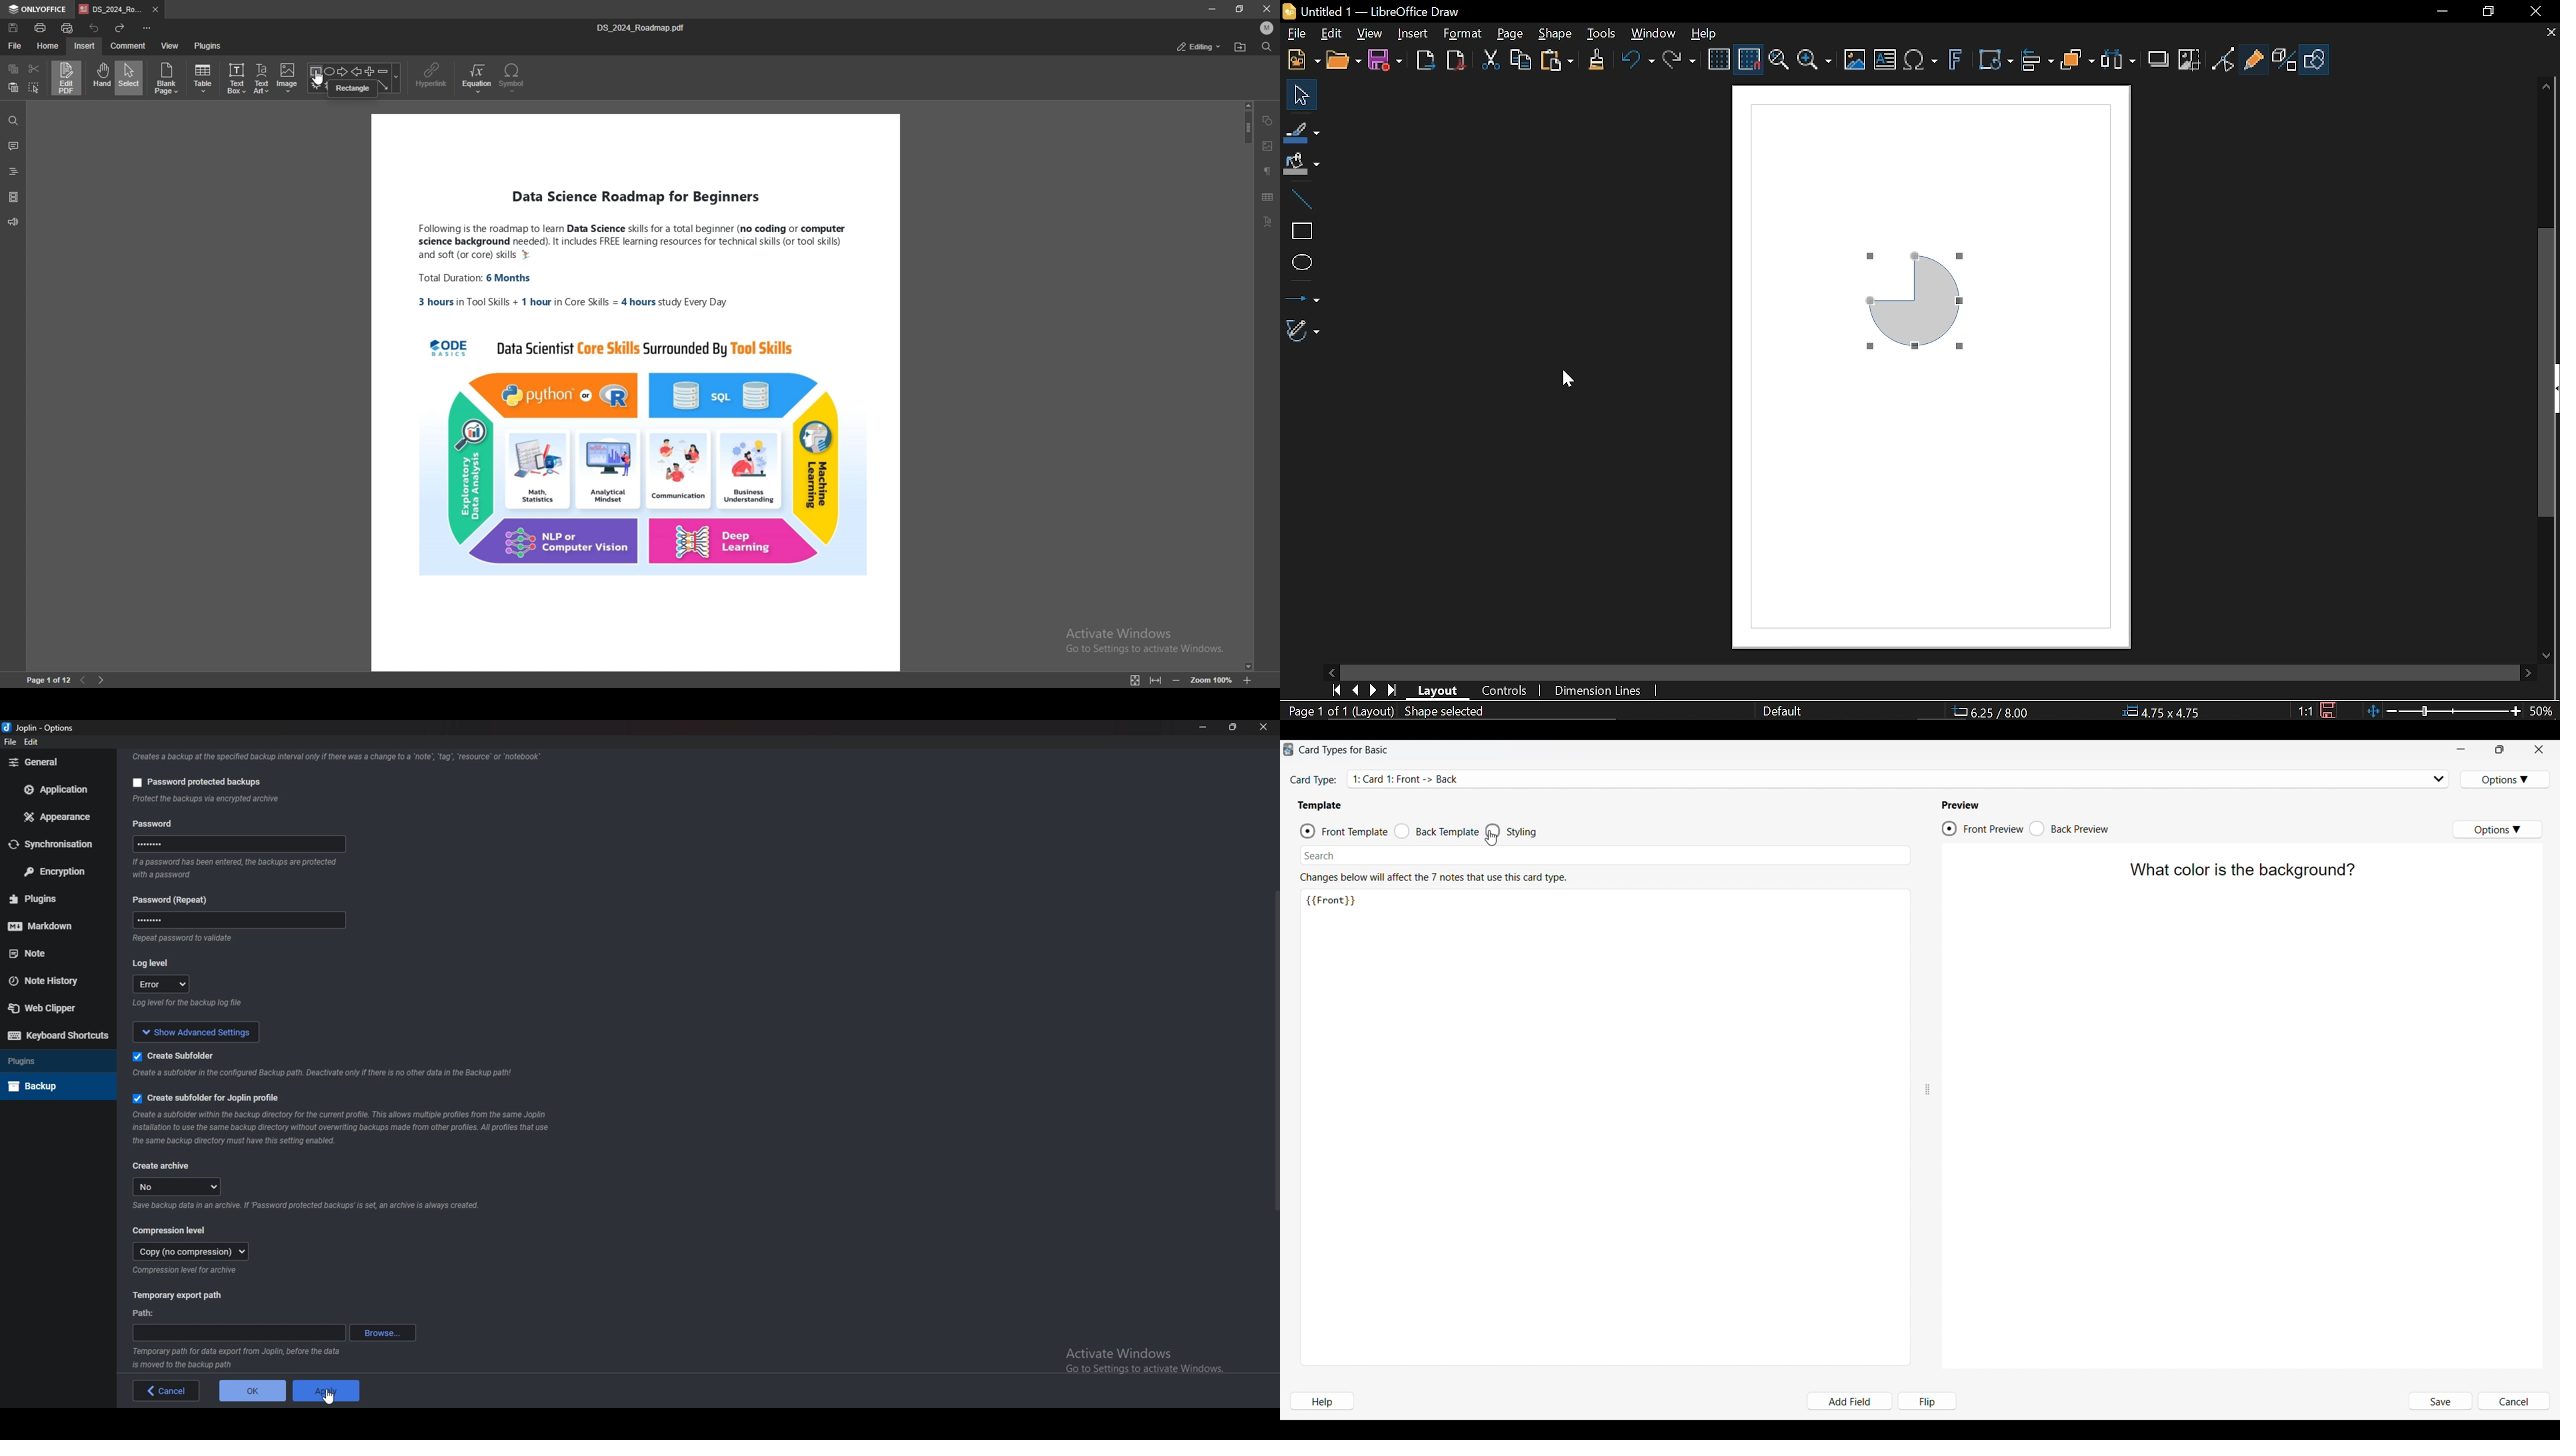 The height and width of the screenshot is (1456, 2576). I want to click on home, so click(49, 46).